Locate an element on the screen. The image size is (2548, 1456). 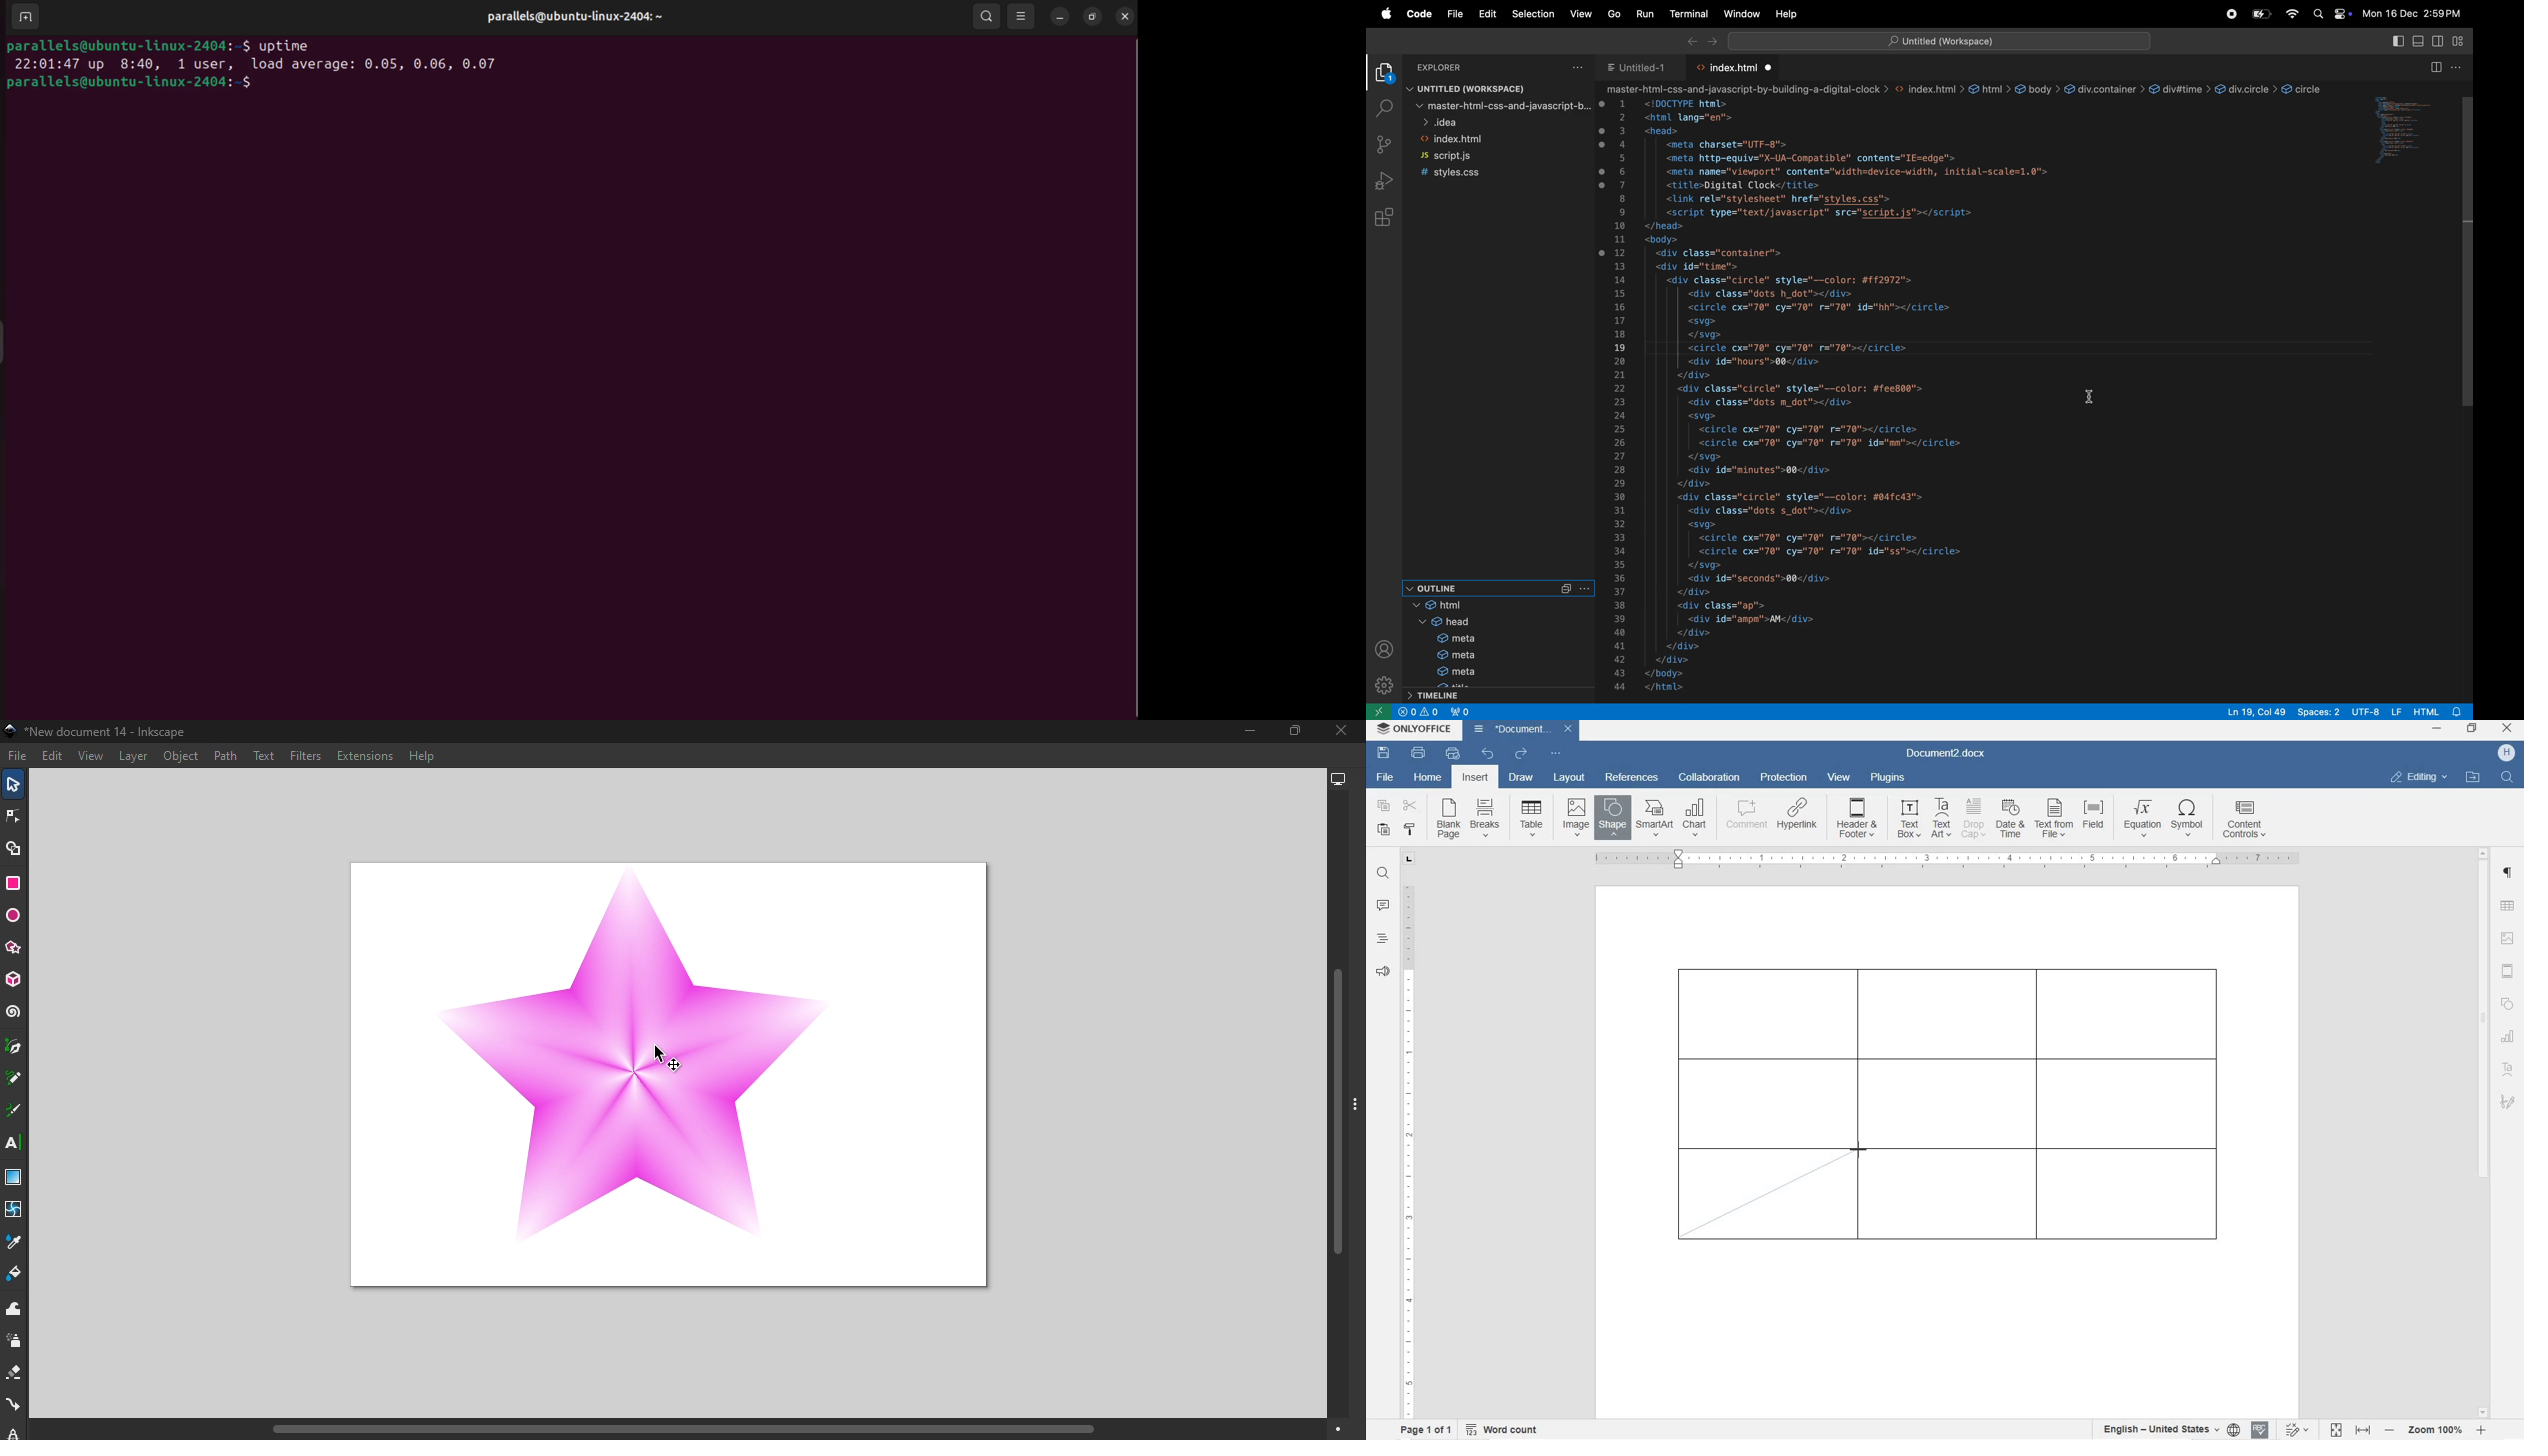
Path is located at coordinates (224, 754).